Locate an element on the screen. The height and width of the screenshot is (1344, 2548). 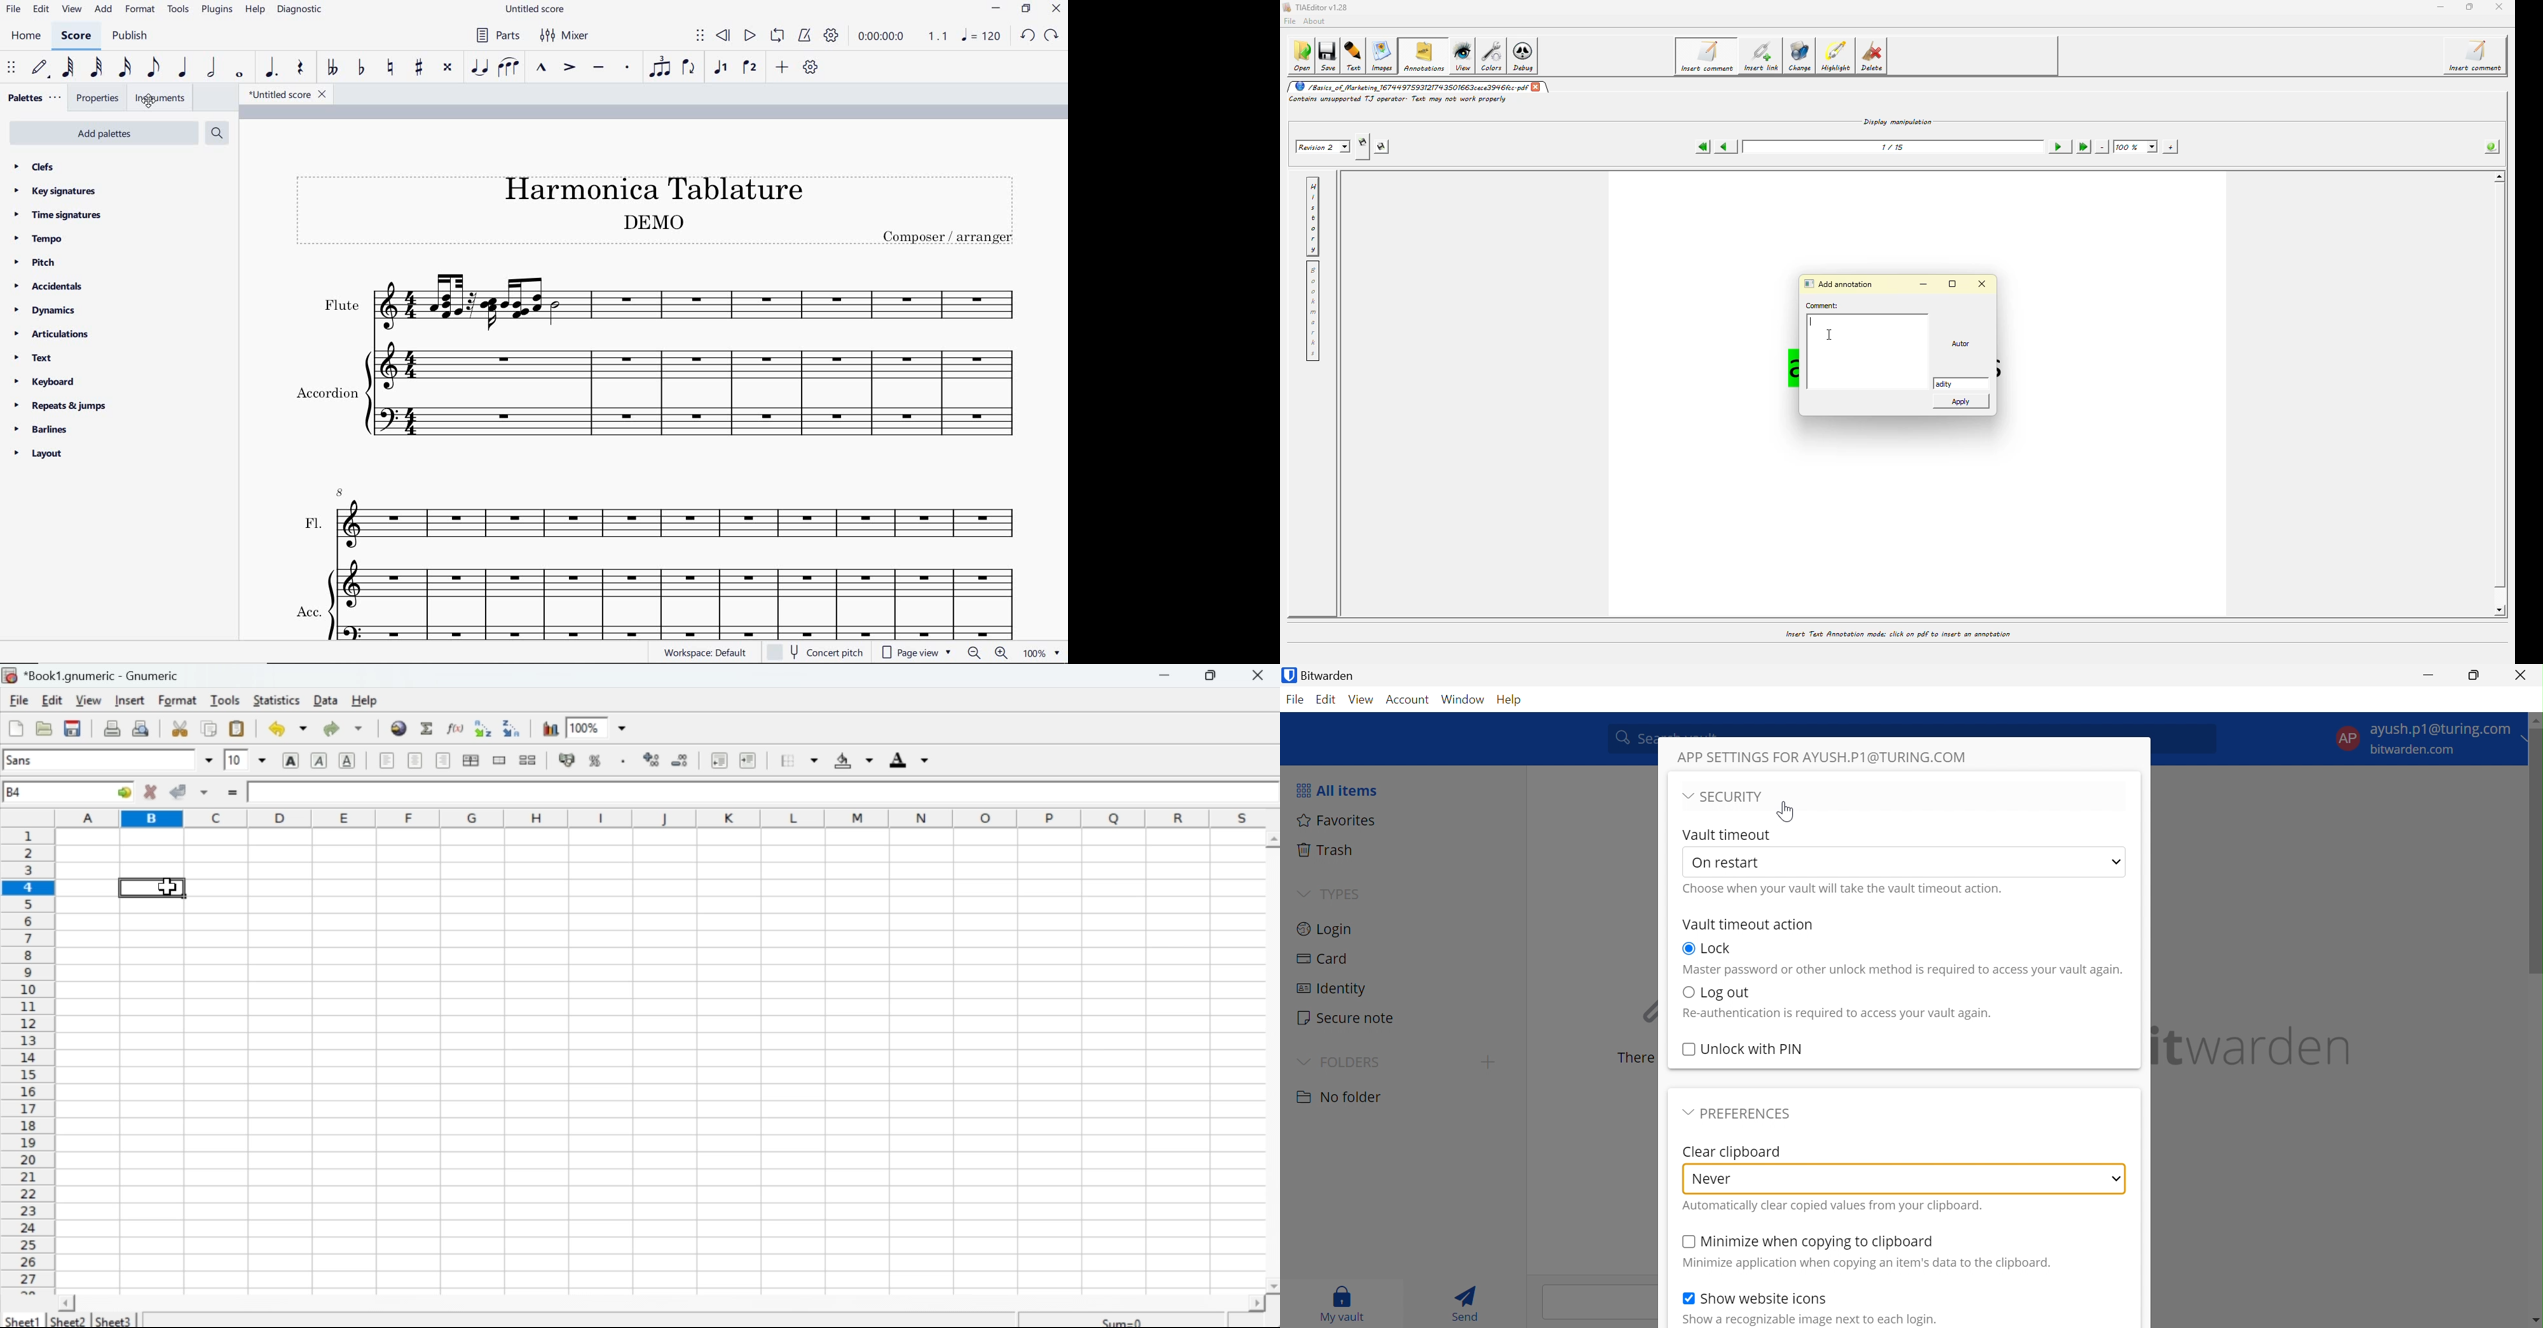
Open file is located at coordinates (45, 731).